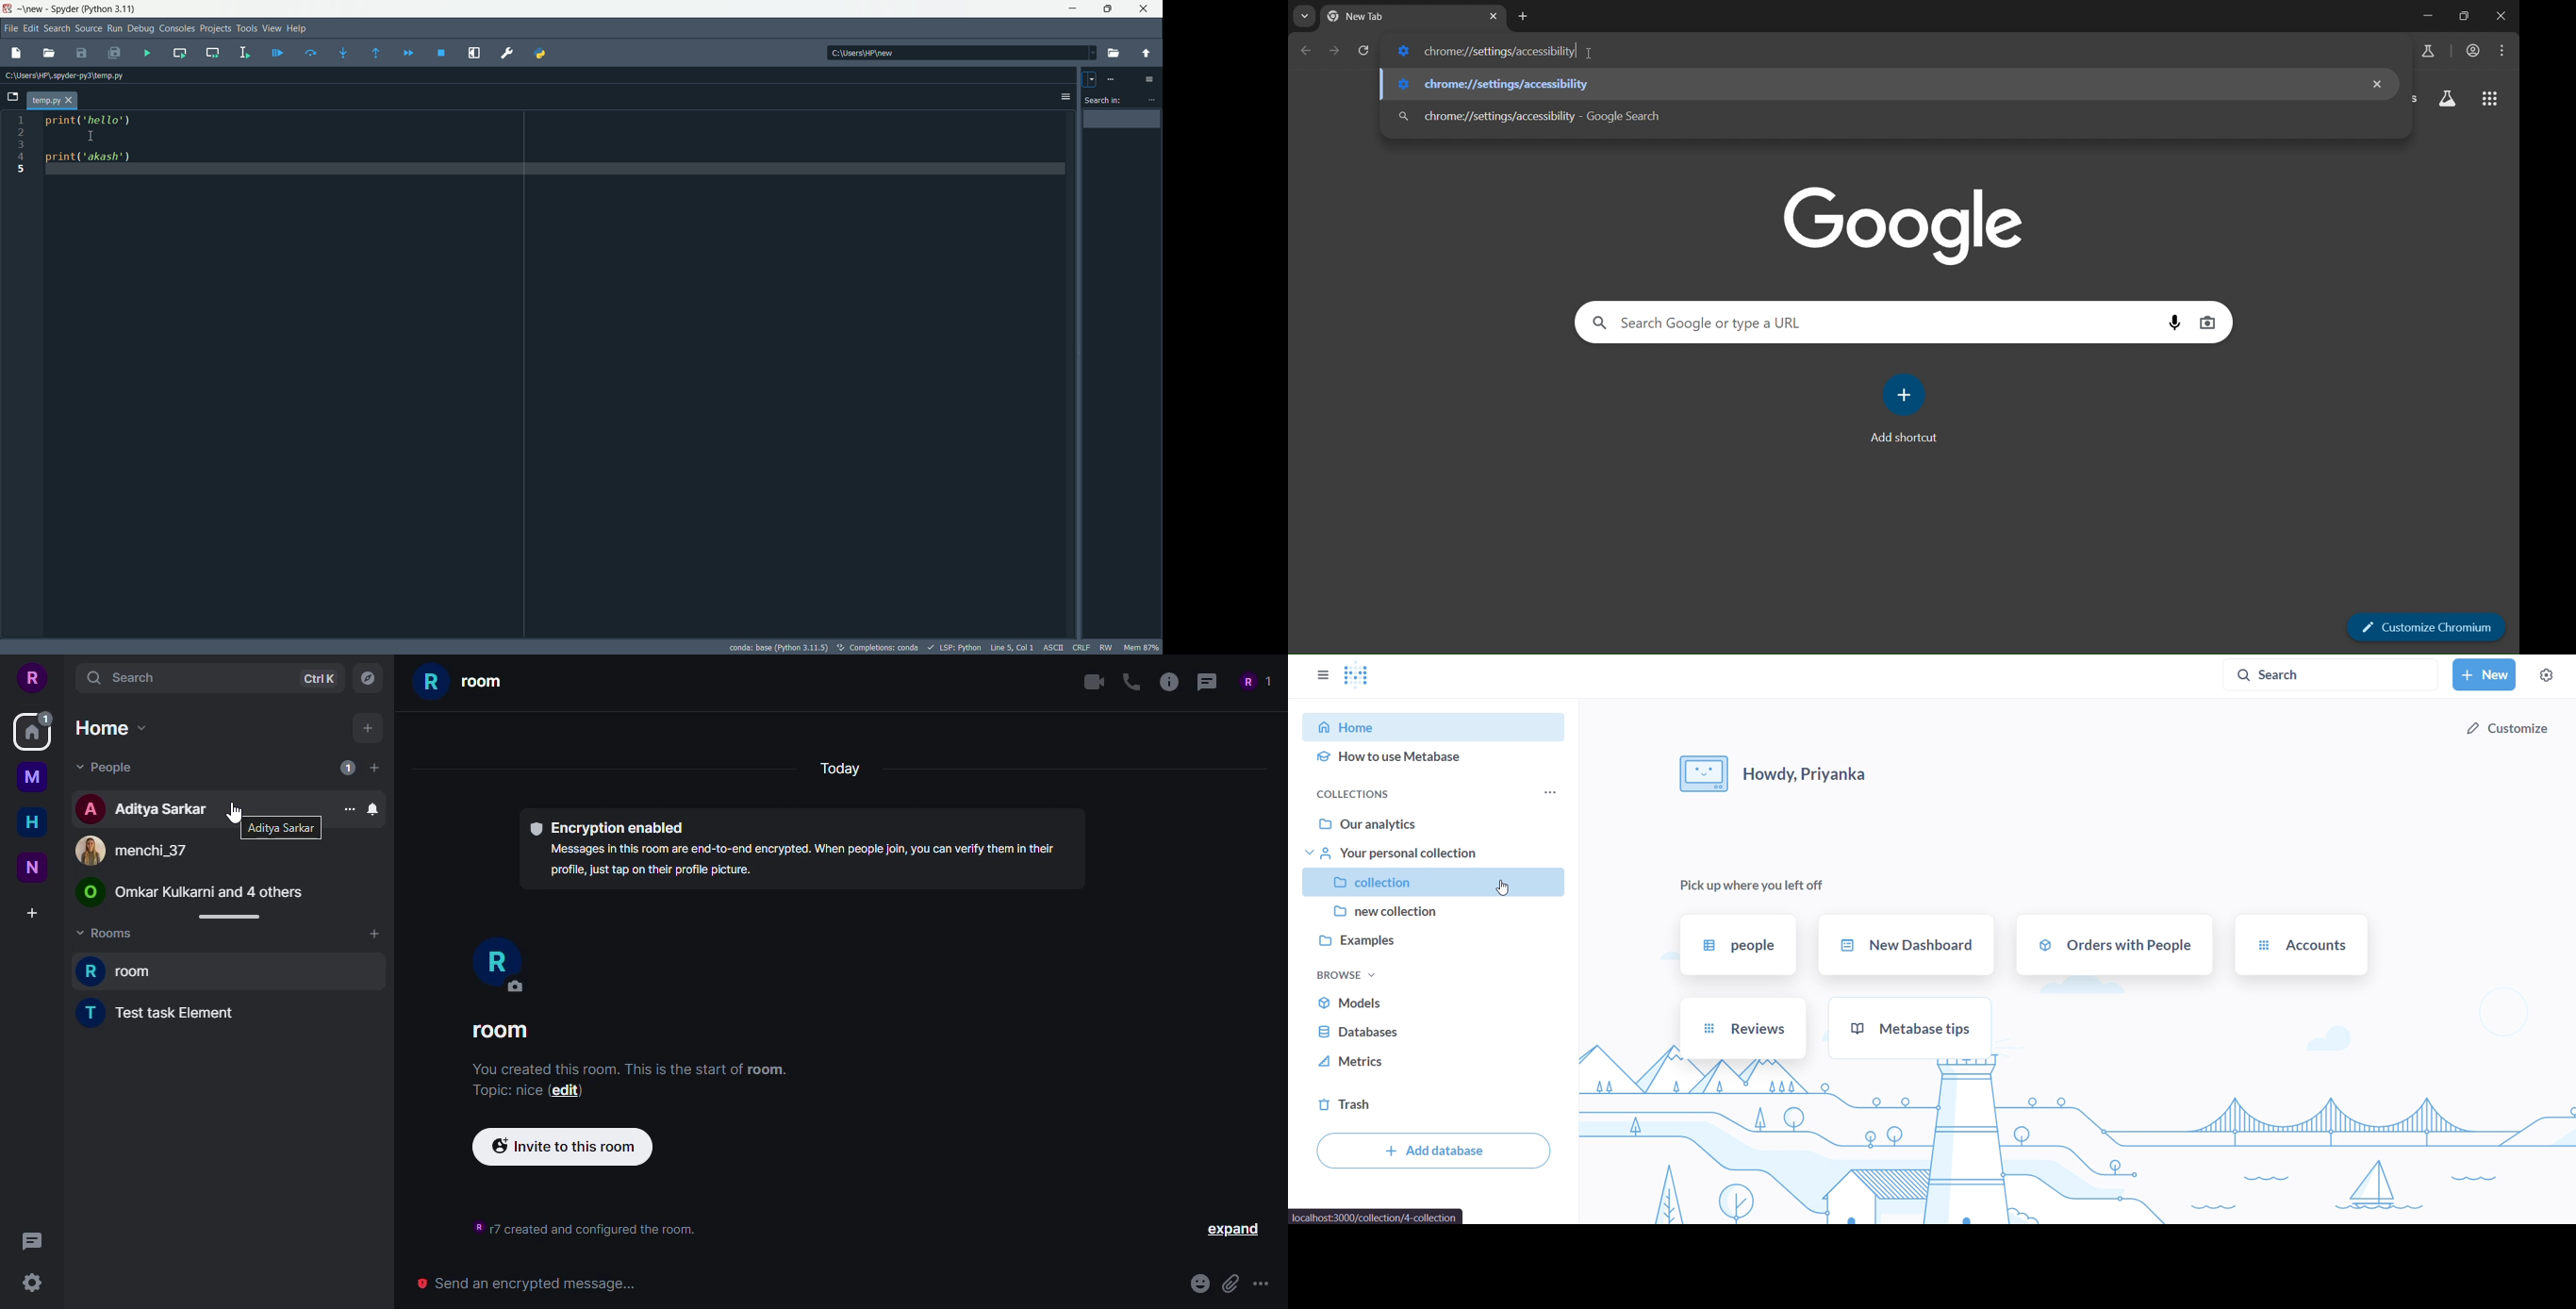 The image size is (2576, 1316). I want to click on Messages in this room are end-to-end encrypted. When people join, you can verify them in their profile, just tap on their profile picture., so click(799, 864).